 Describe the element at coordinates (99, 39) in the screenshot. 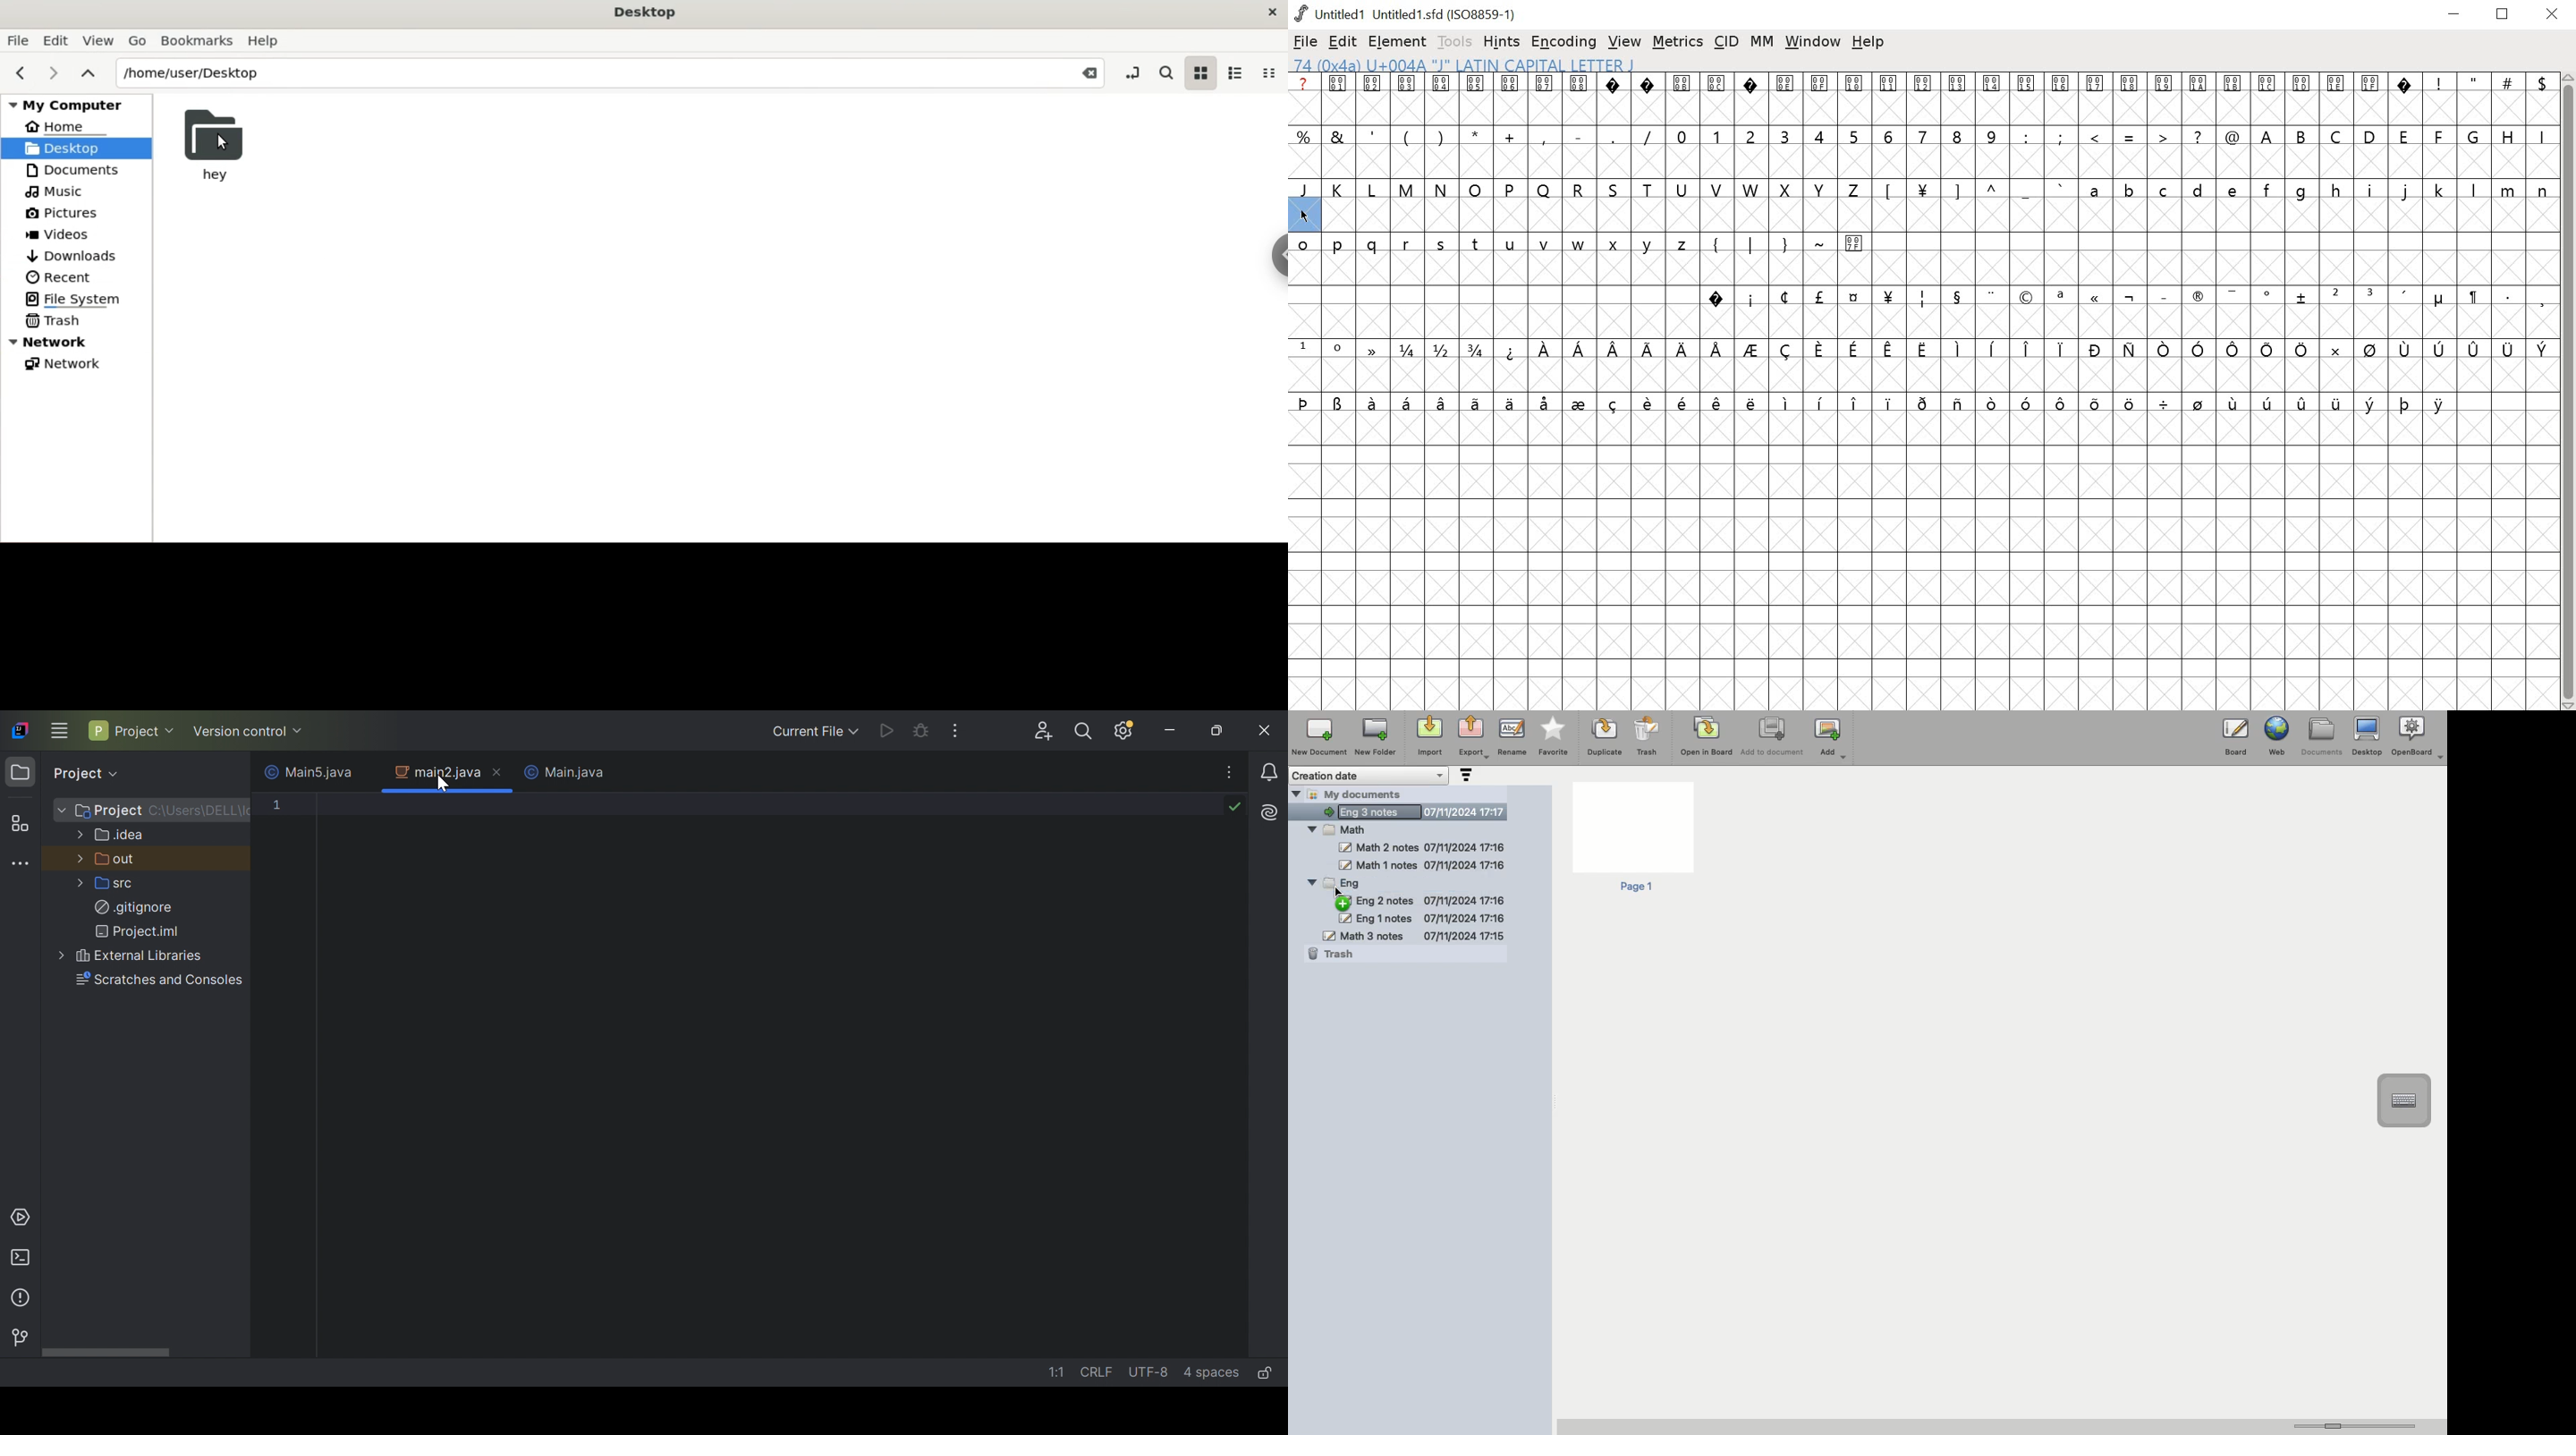

I see `View` at that location.